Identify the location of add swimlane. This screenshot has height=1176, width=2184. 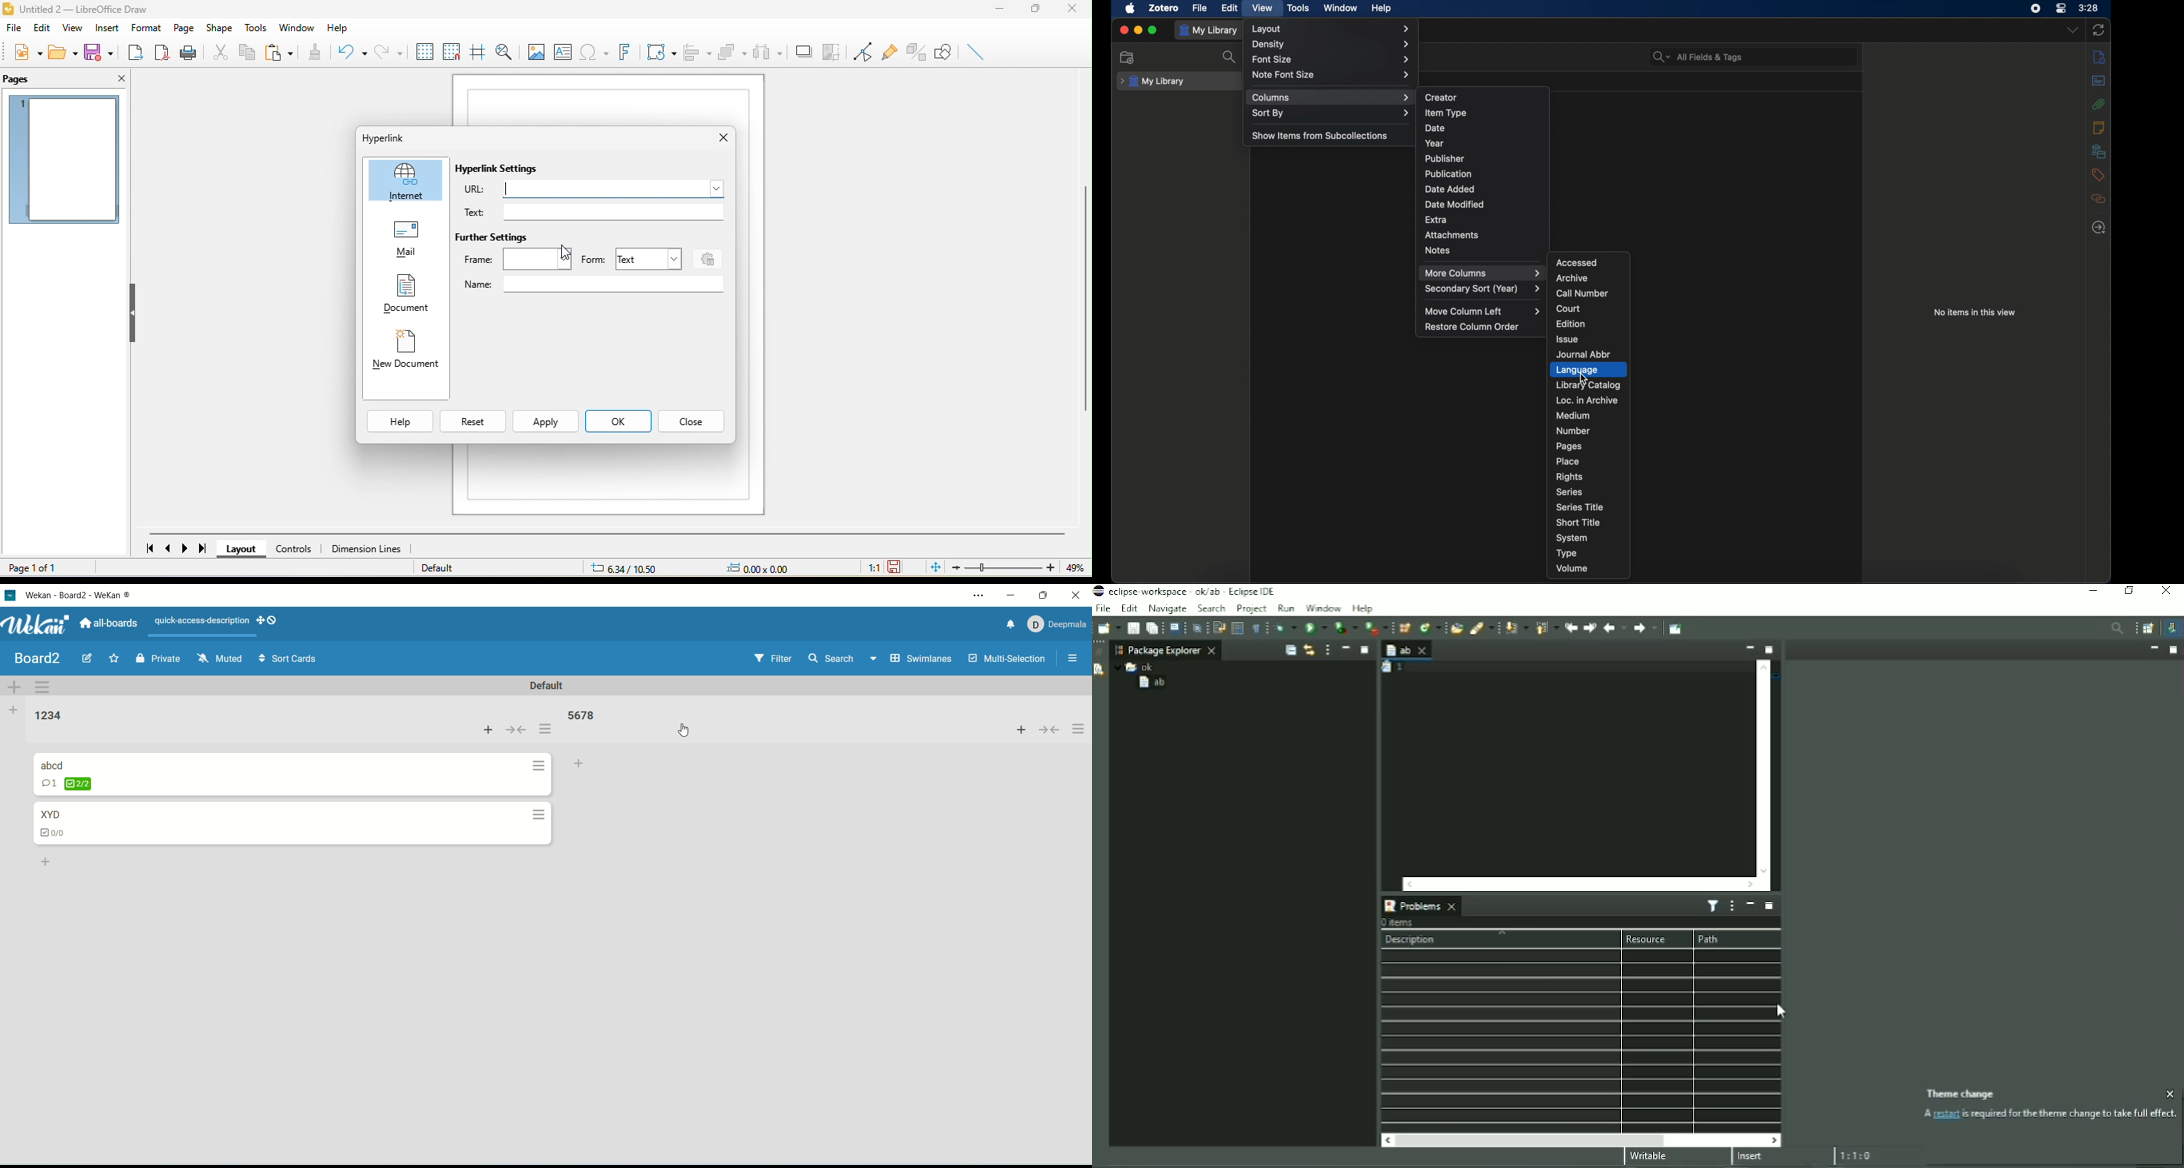
(11, 685).